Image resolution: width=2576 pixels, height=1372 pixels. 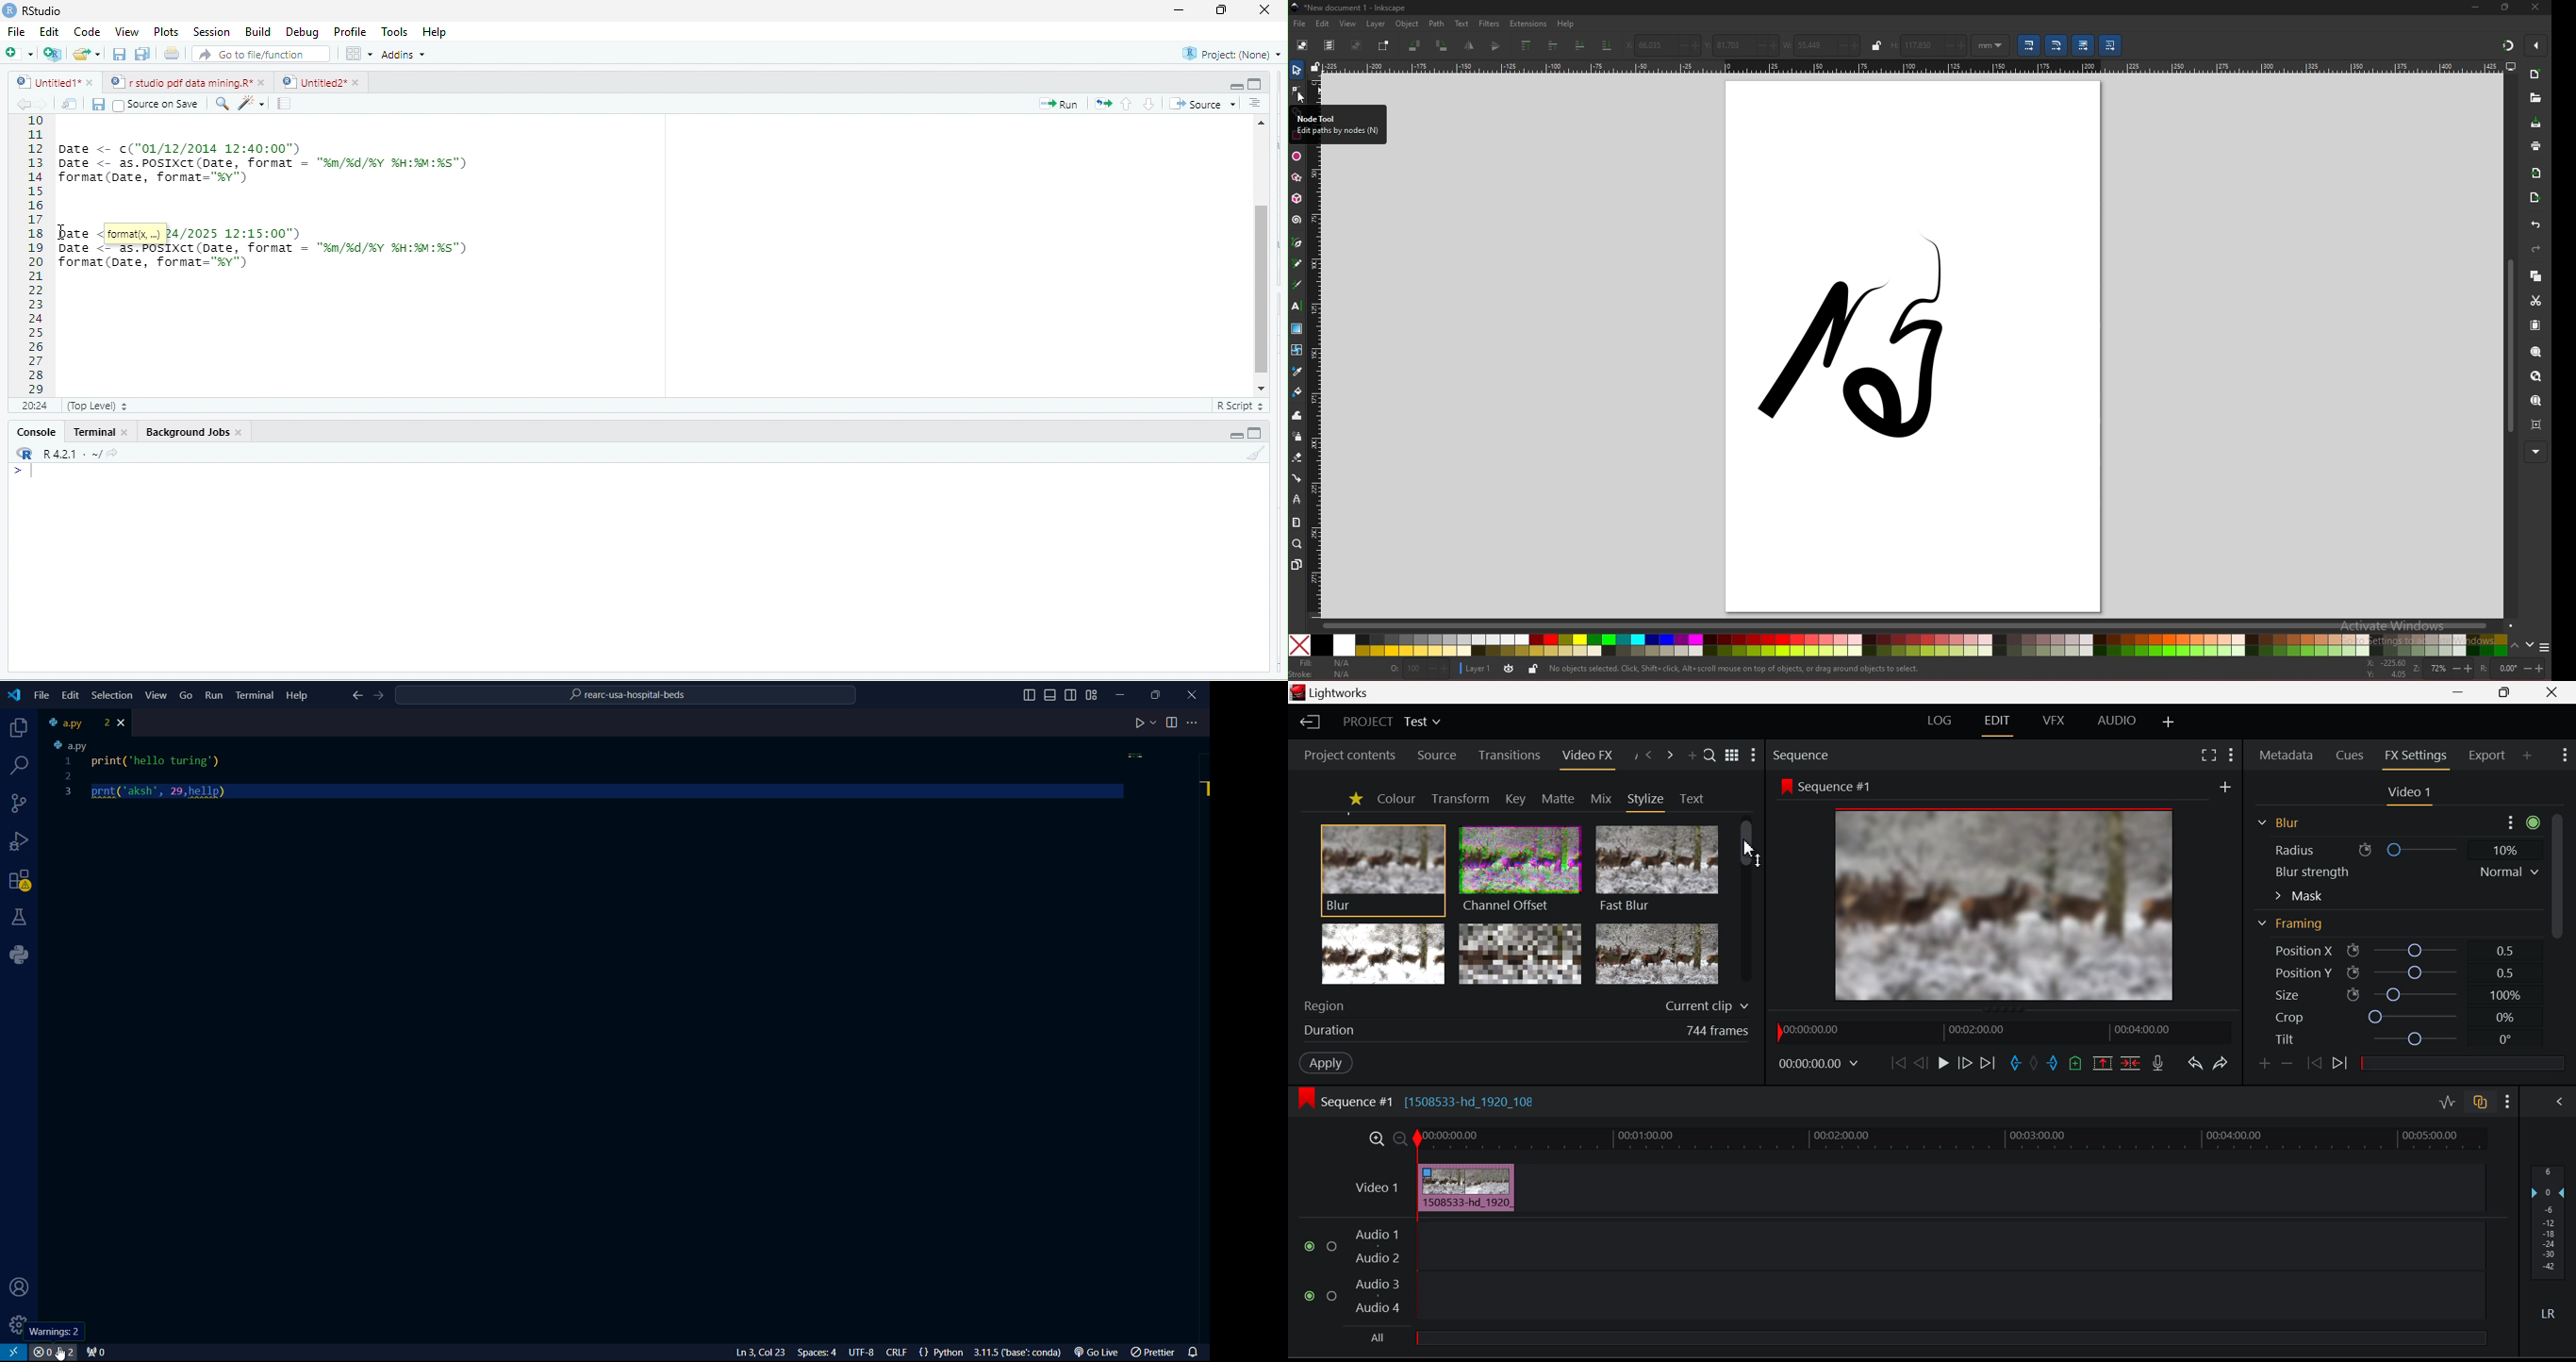 What do you see at coordinates (1437, 24) in the screenshot?
I see `path` at bounding box center [1437, 24].